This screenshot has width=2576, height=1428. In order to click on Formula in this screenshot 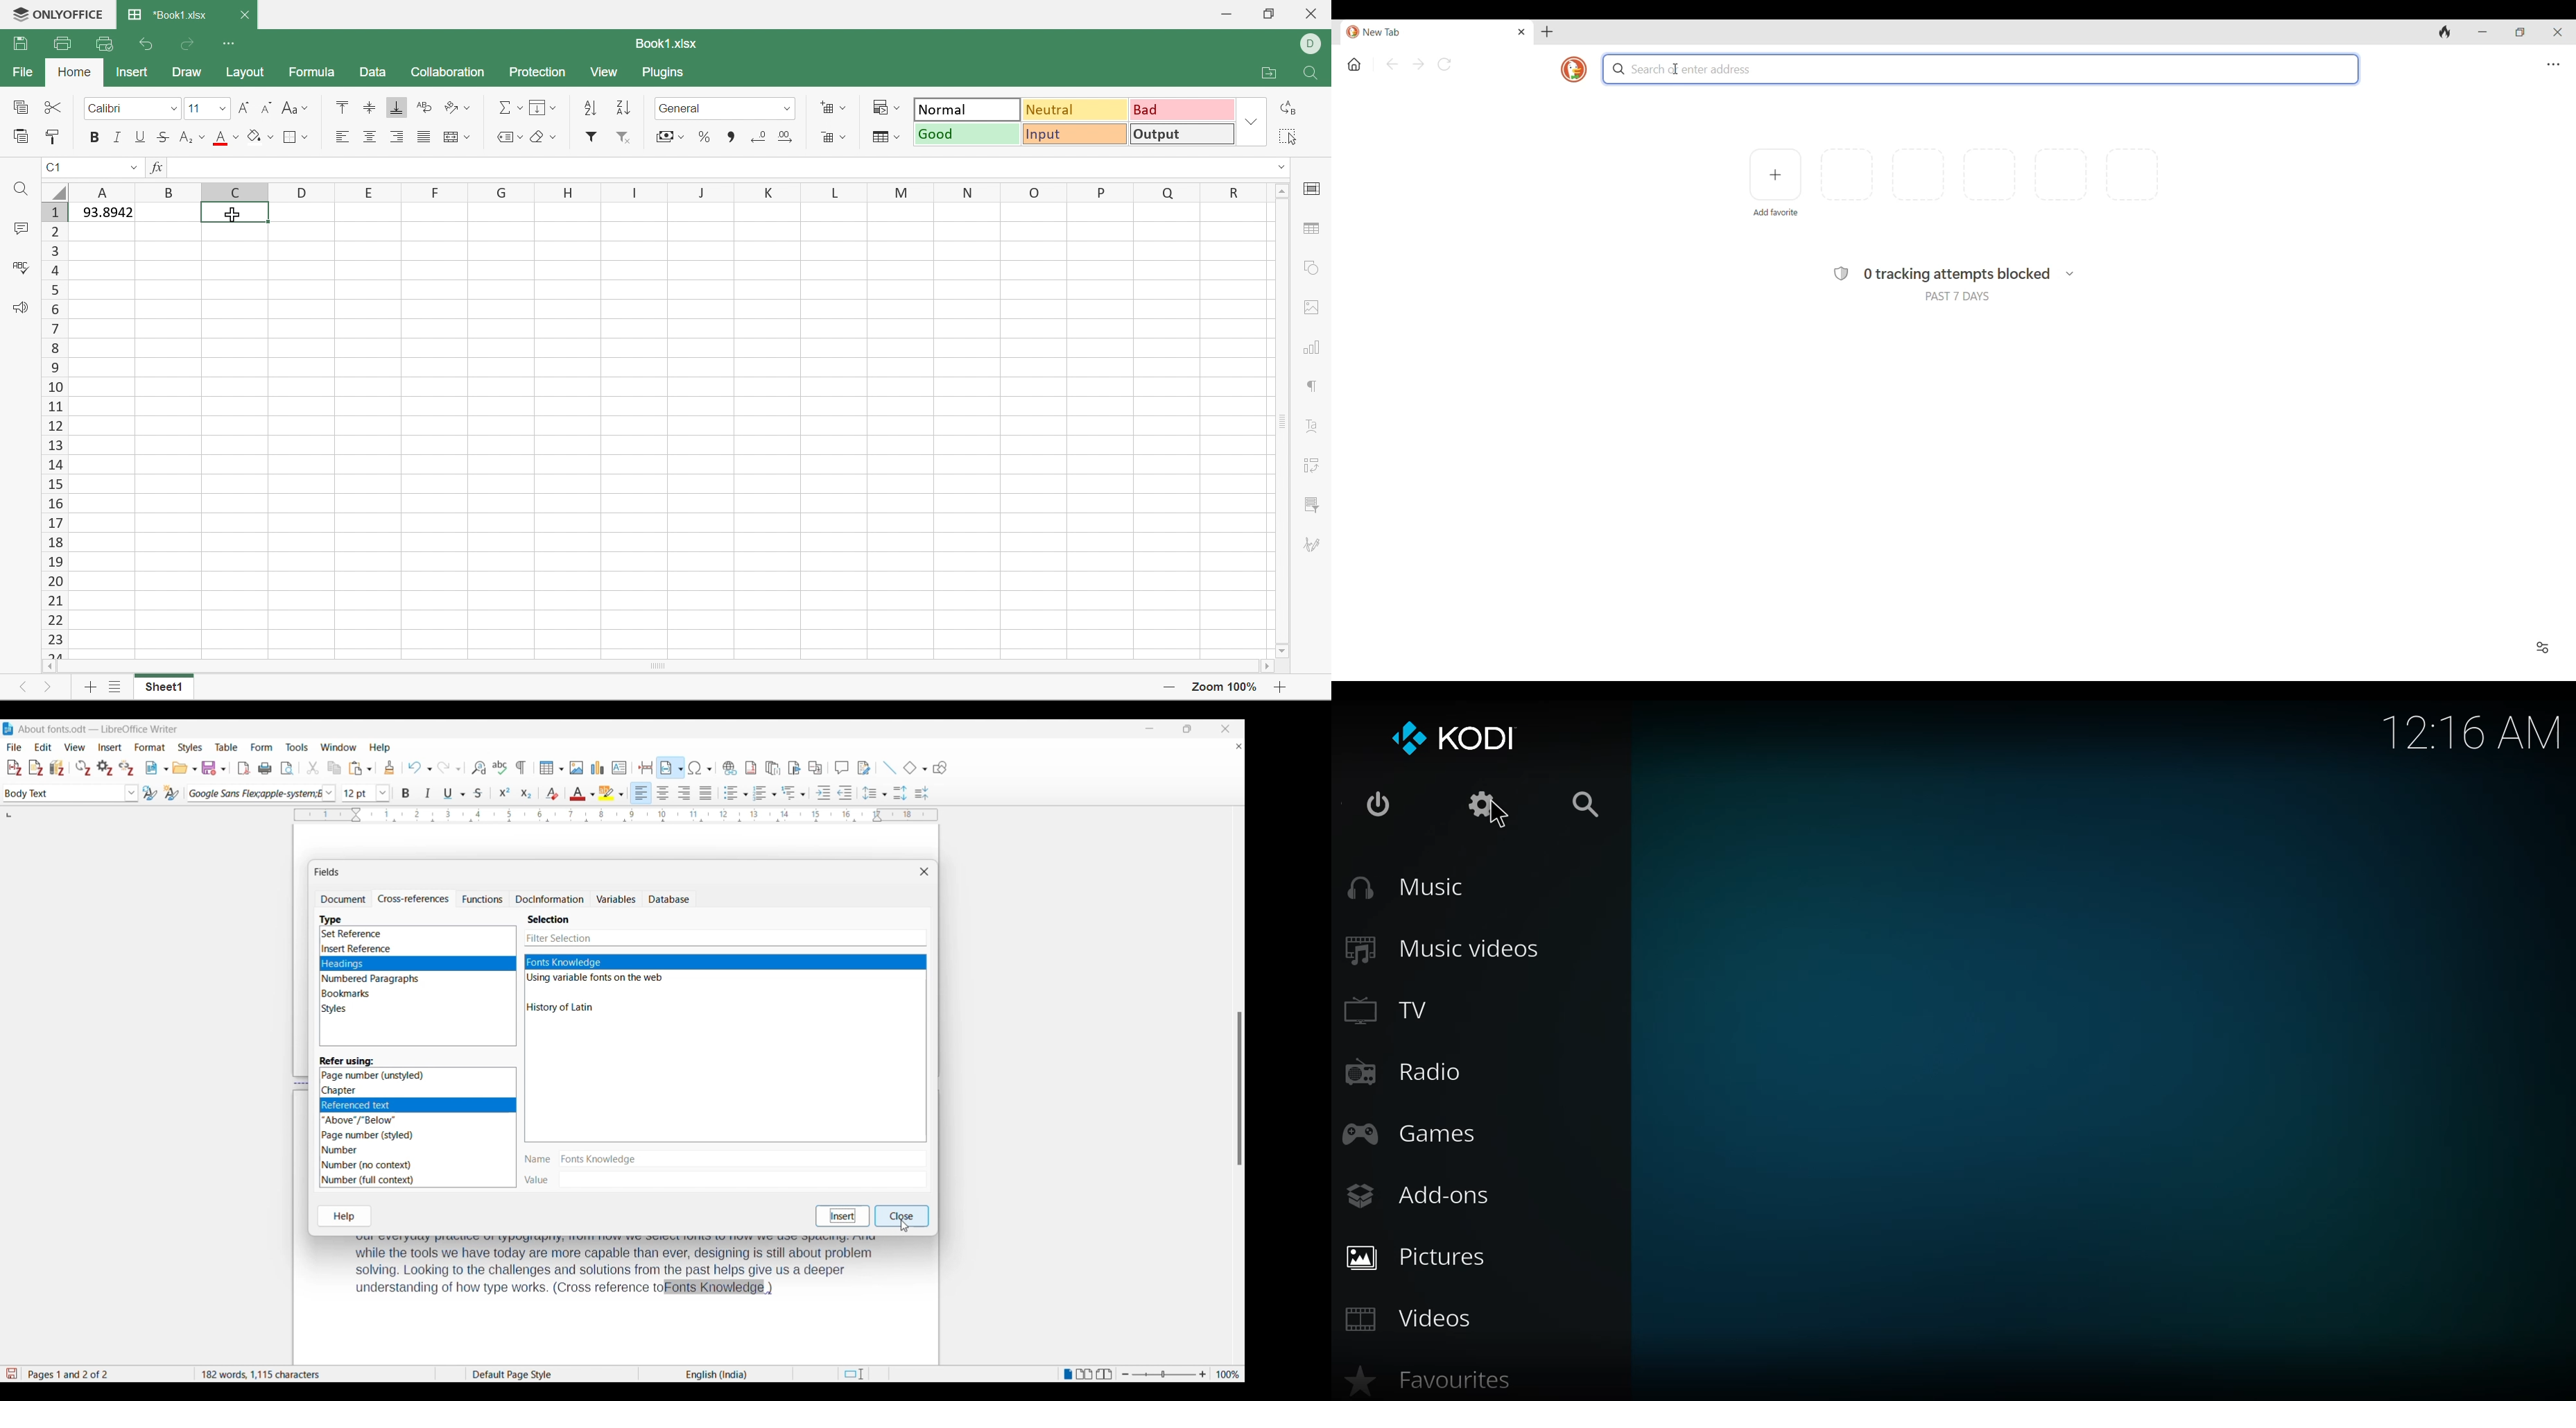, I will do `click(313, 74)`.